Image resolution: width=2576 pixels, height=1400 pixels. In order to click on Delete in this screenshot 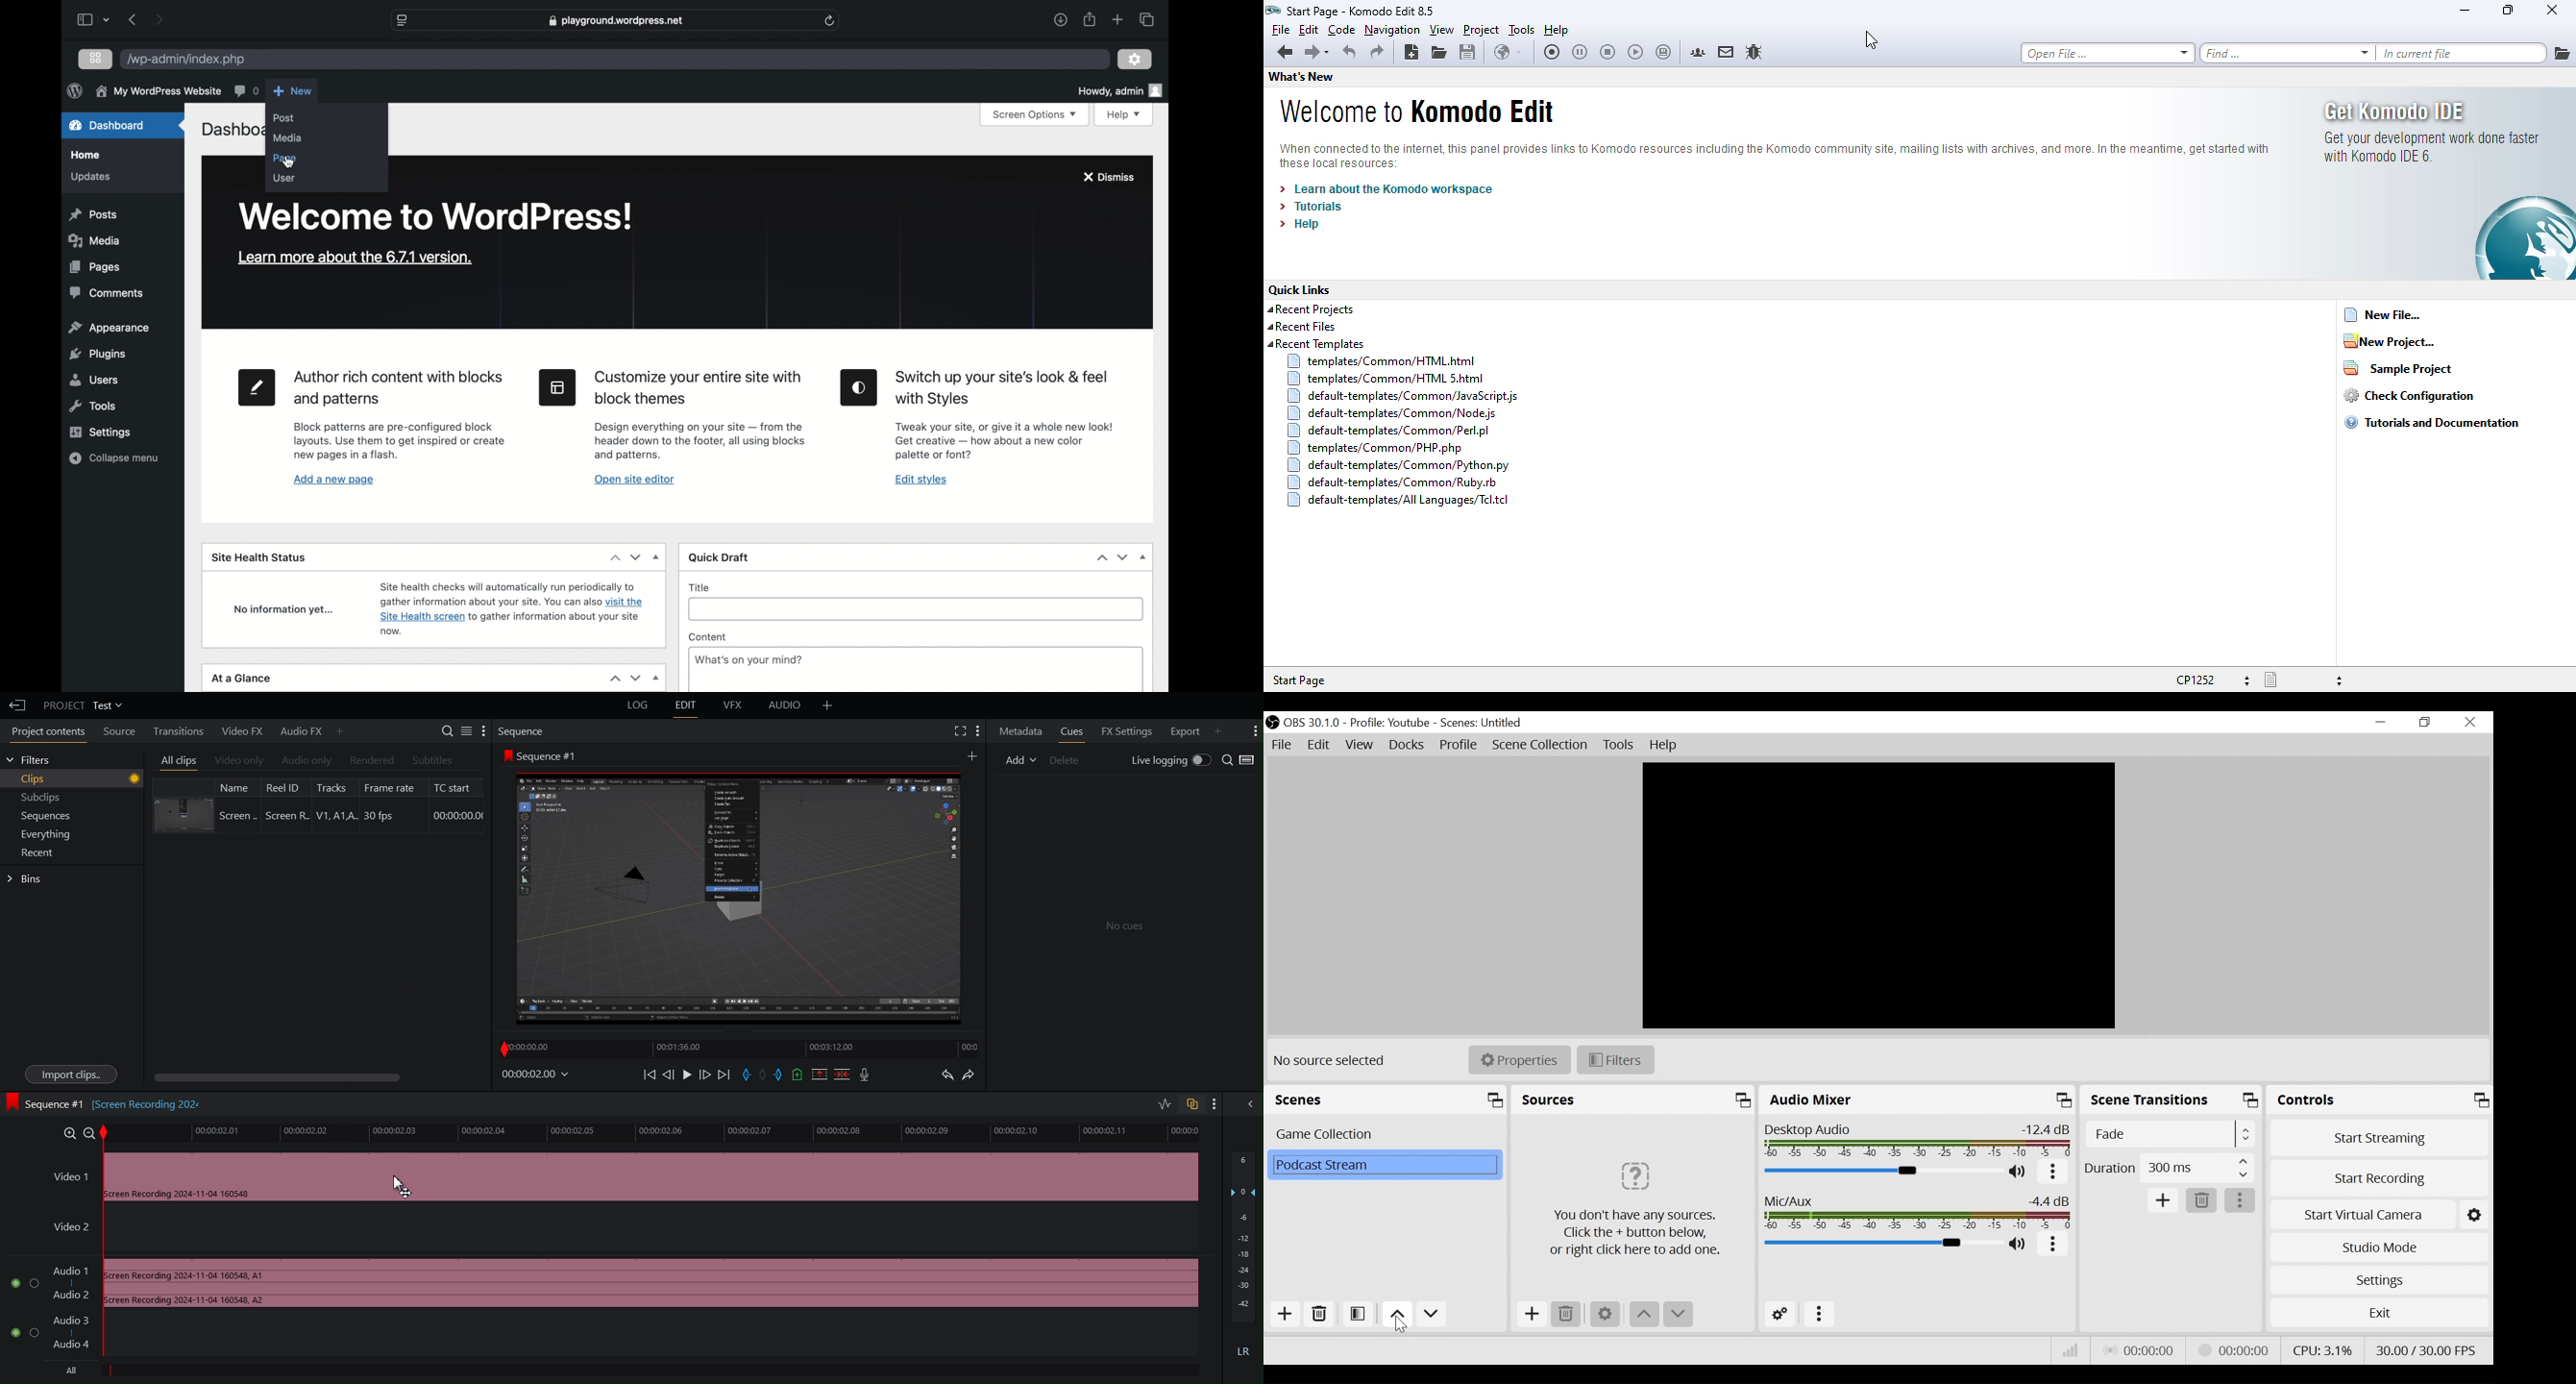, I will do `click(1320, 1314)`.